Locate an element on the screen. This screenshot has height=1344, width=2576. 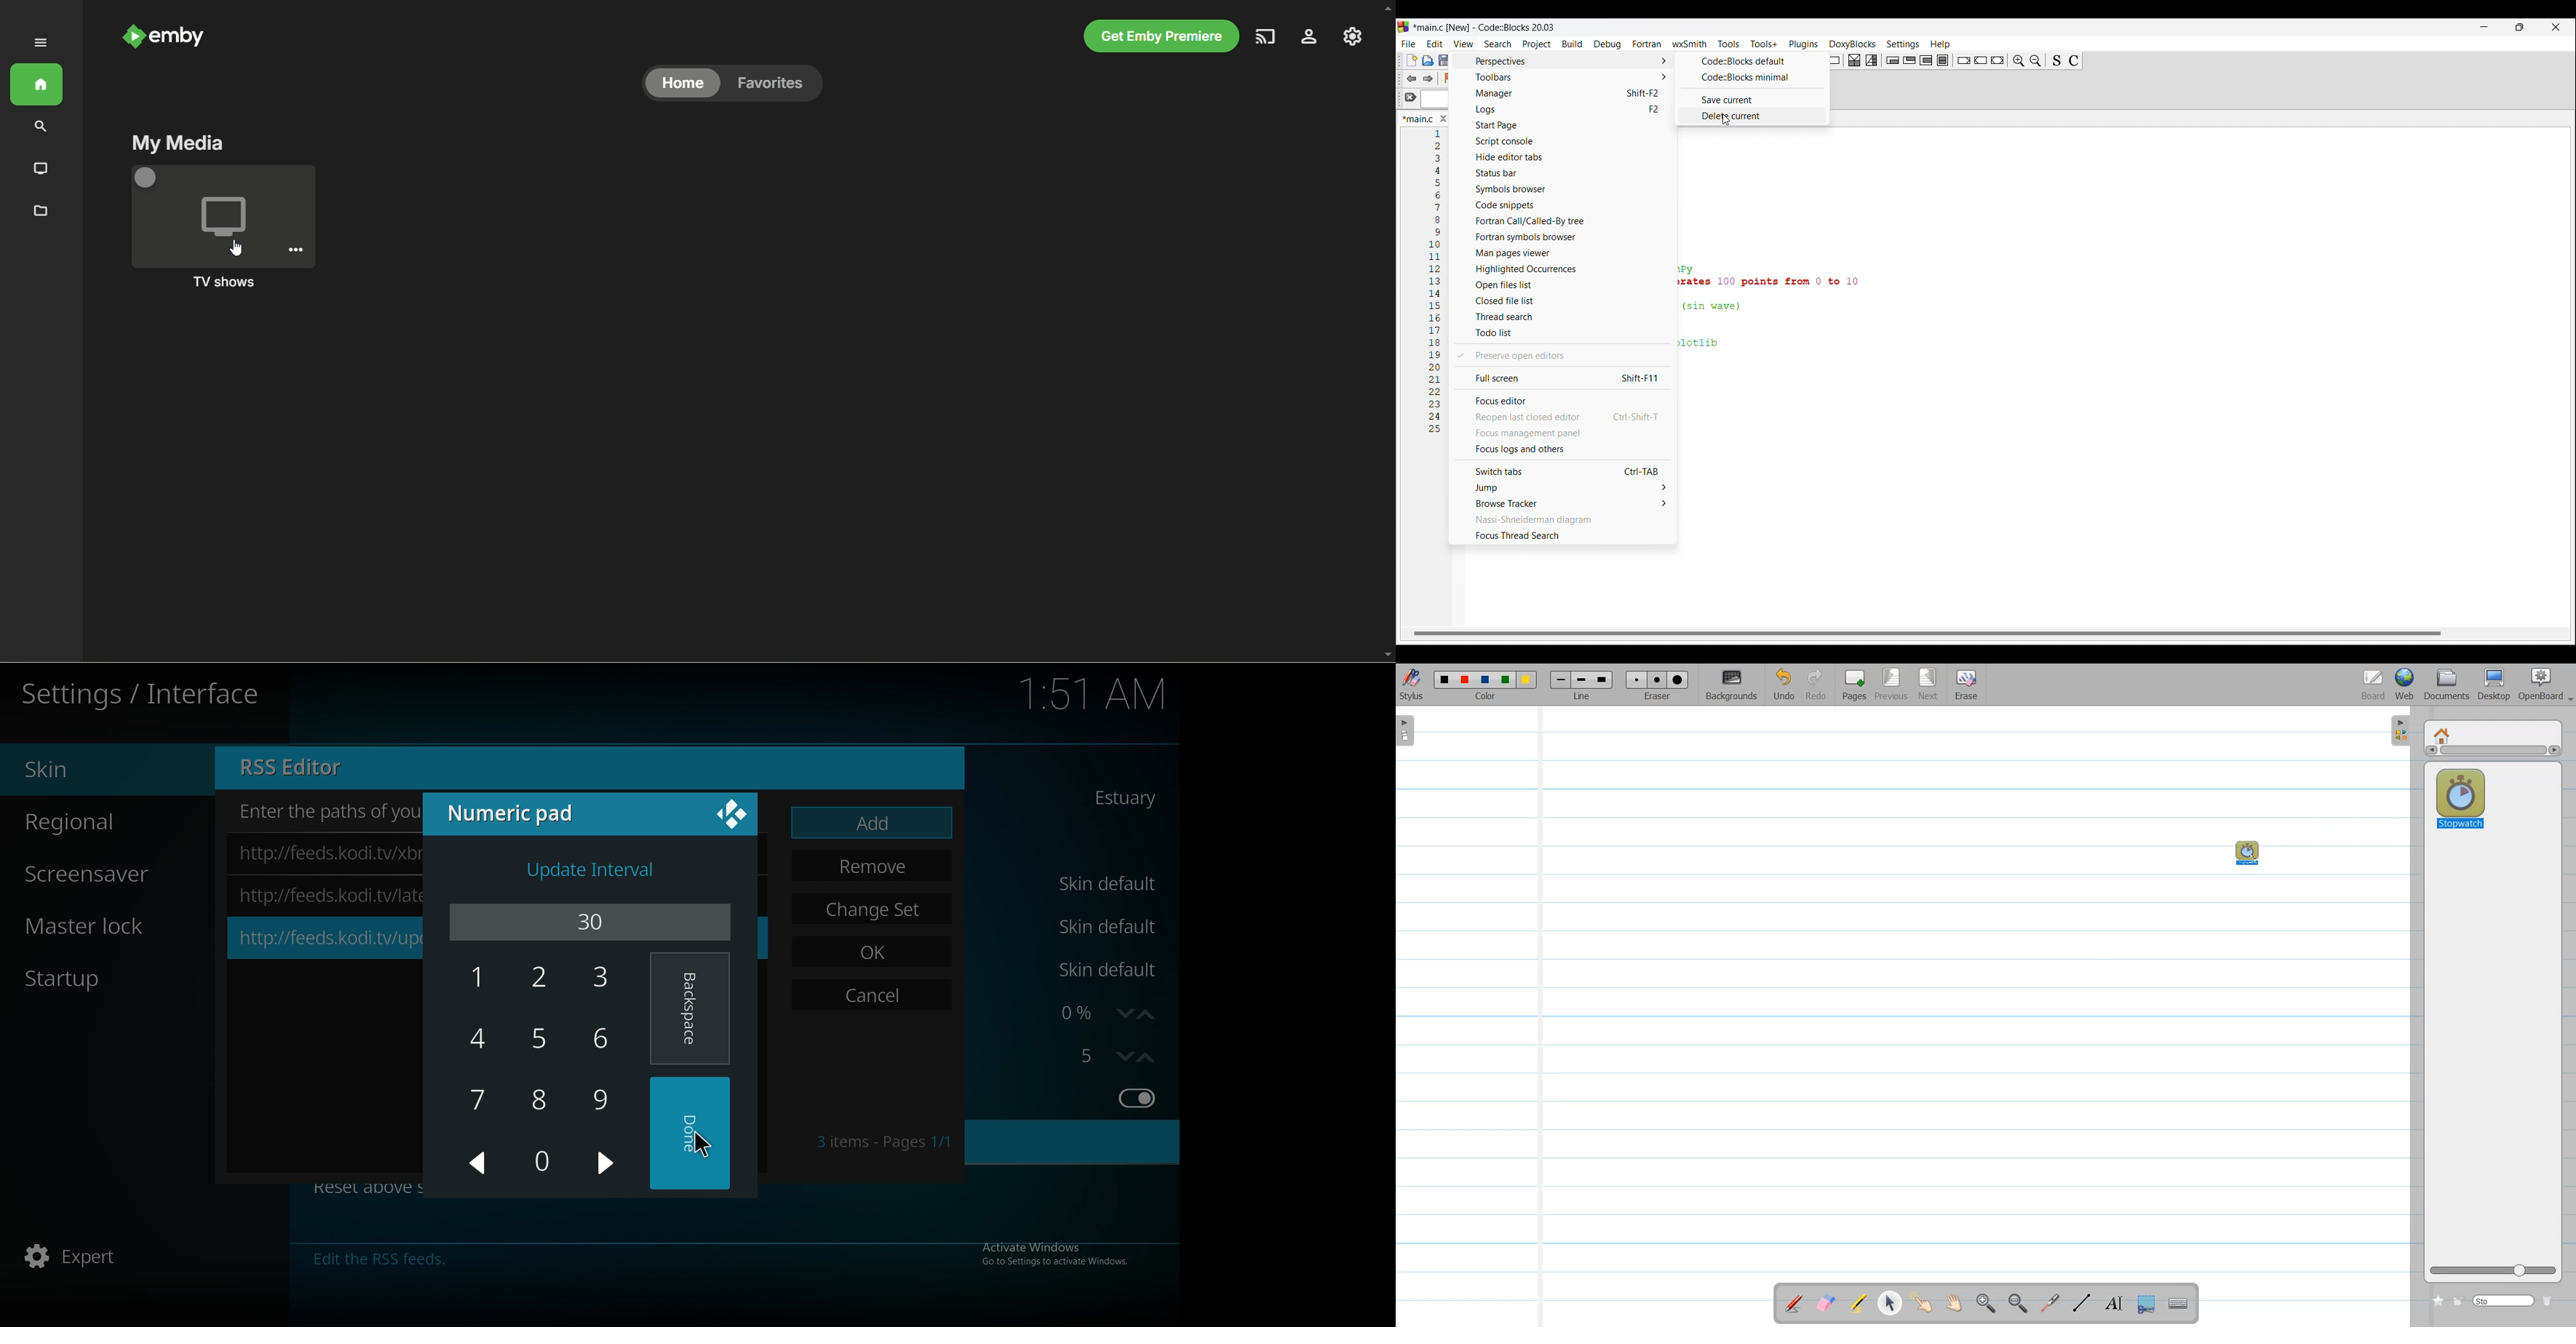
Project name, software name and version is located at coordinates (1487, 27).